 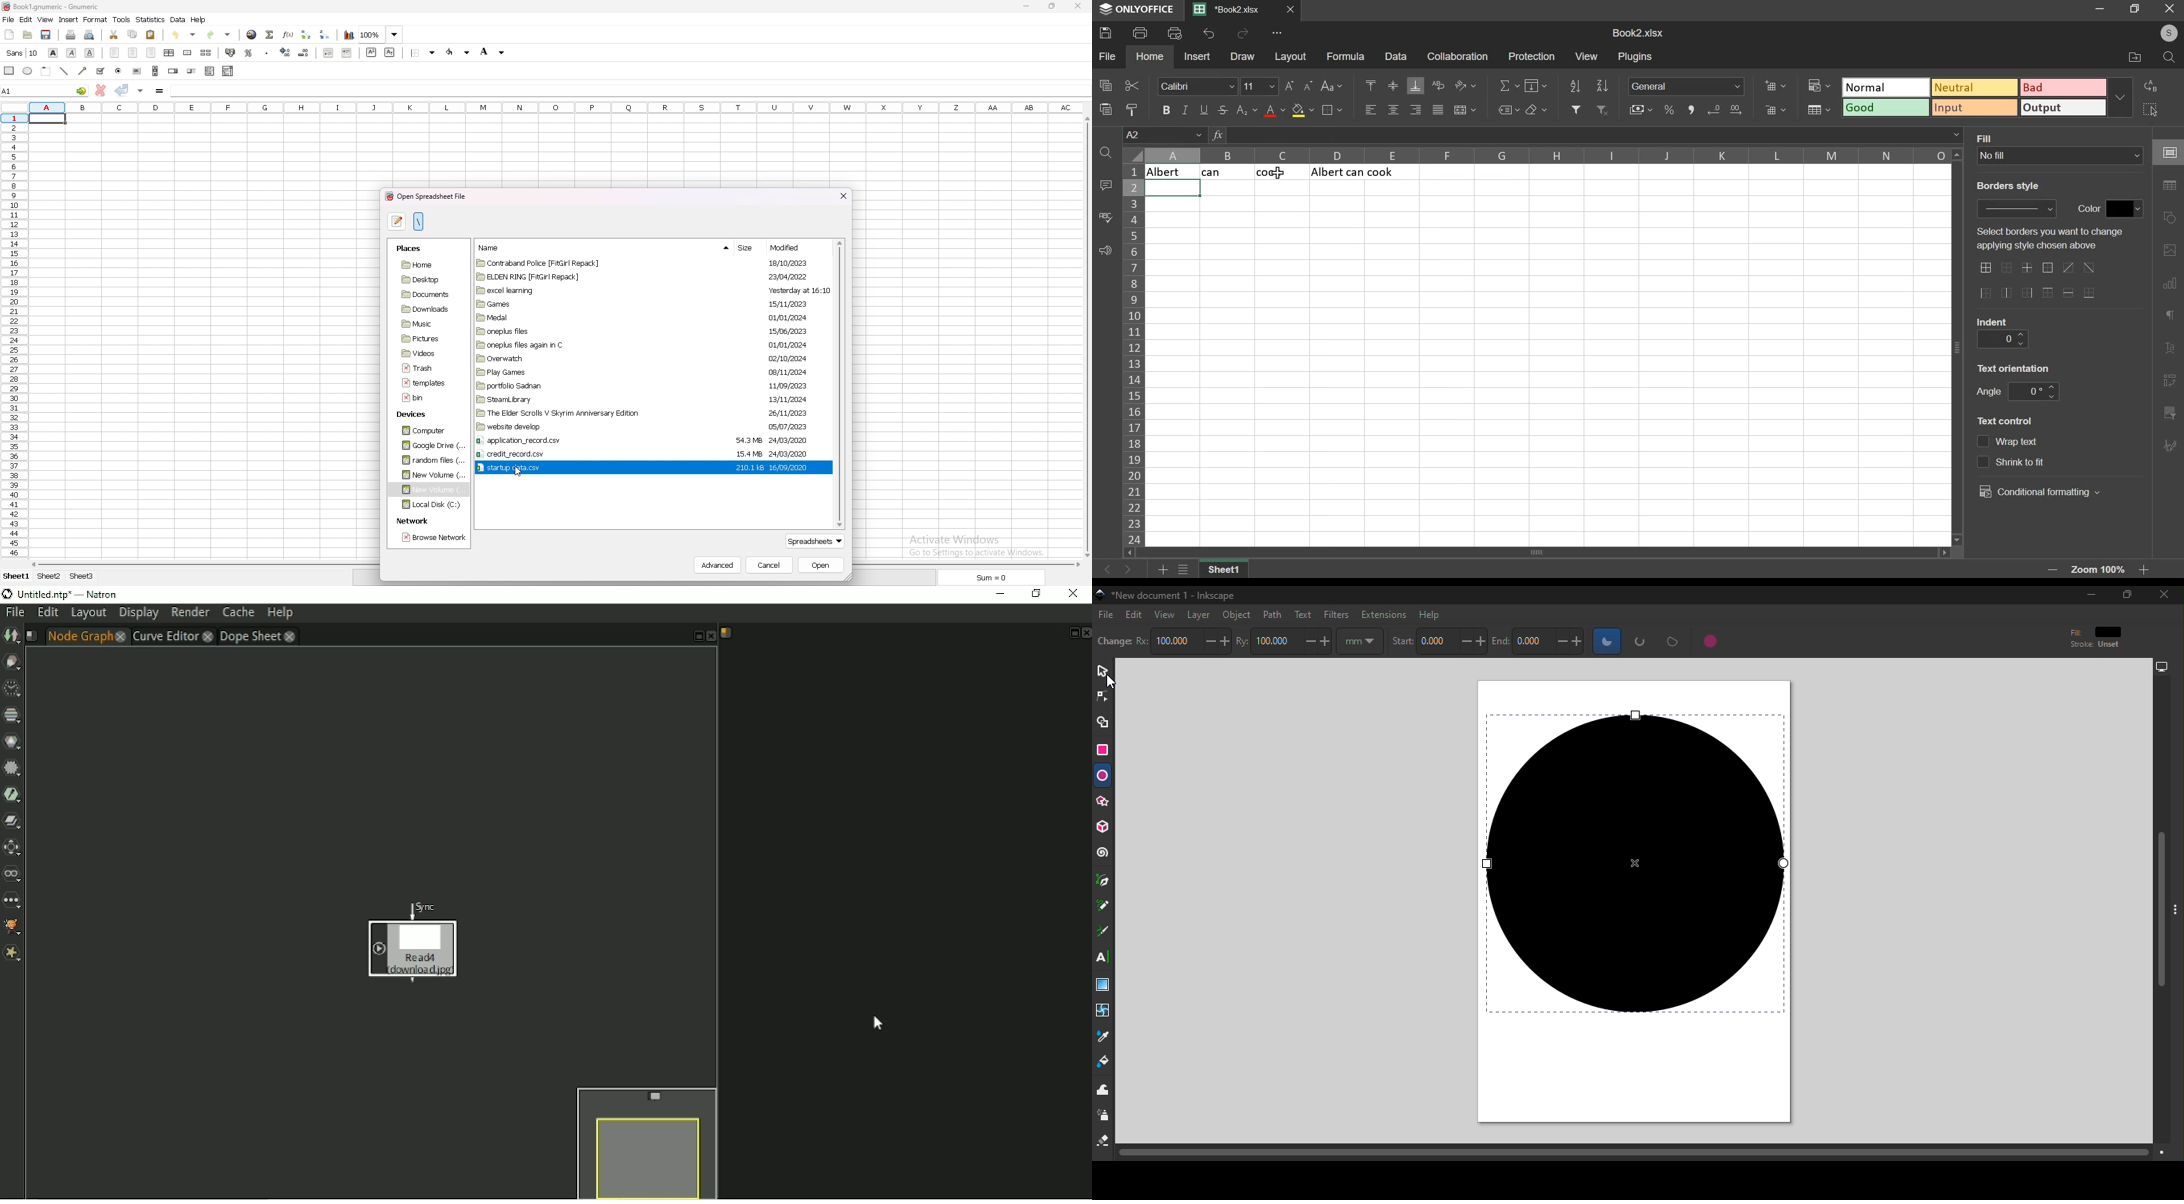 What do you see at coordinates (1115, 681) in the screenshot?
I see `Cursor` at bounding box center [1115, 681].